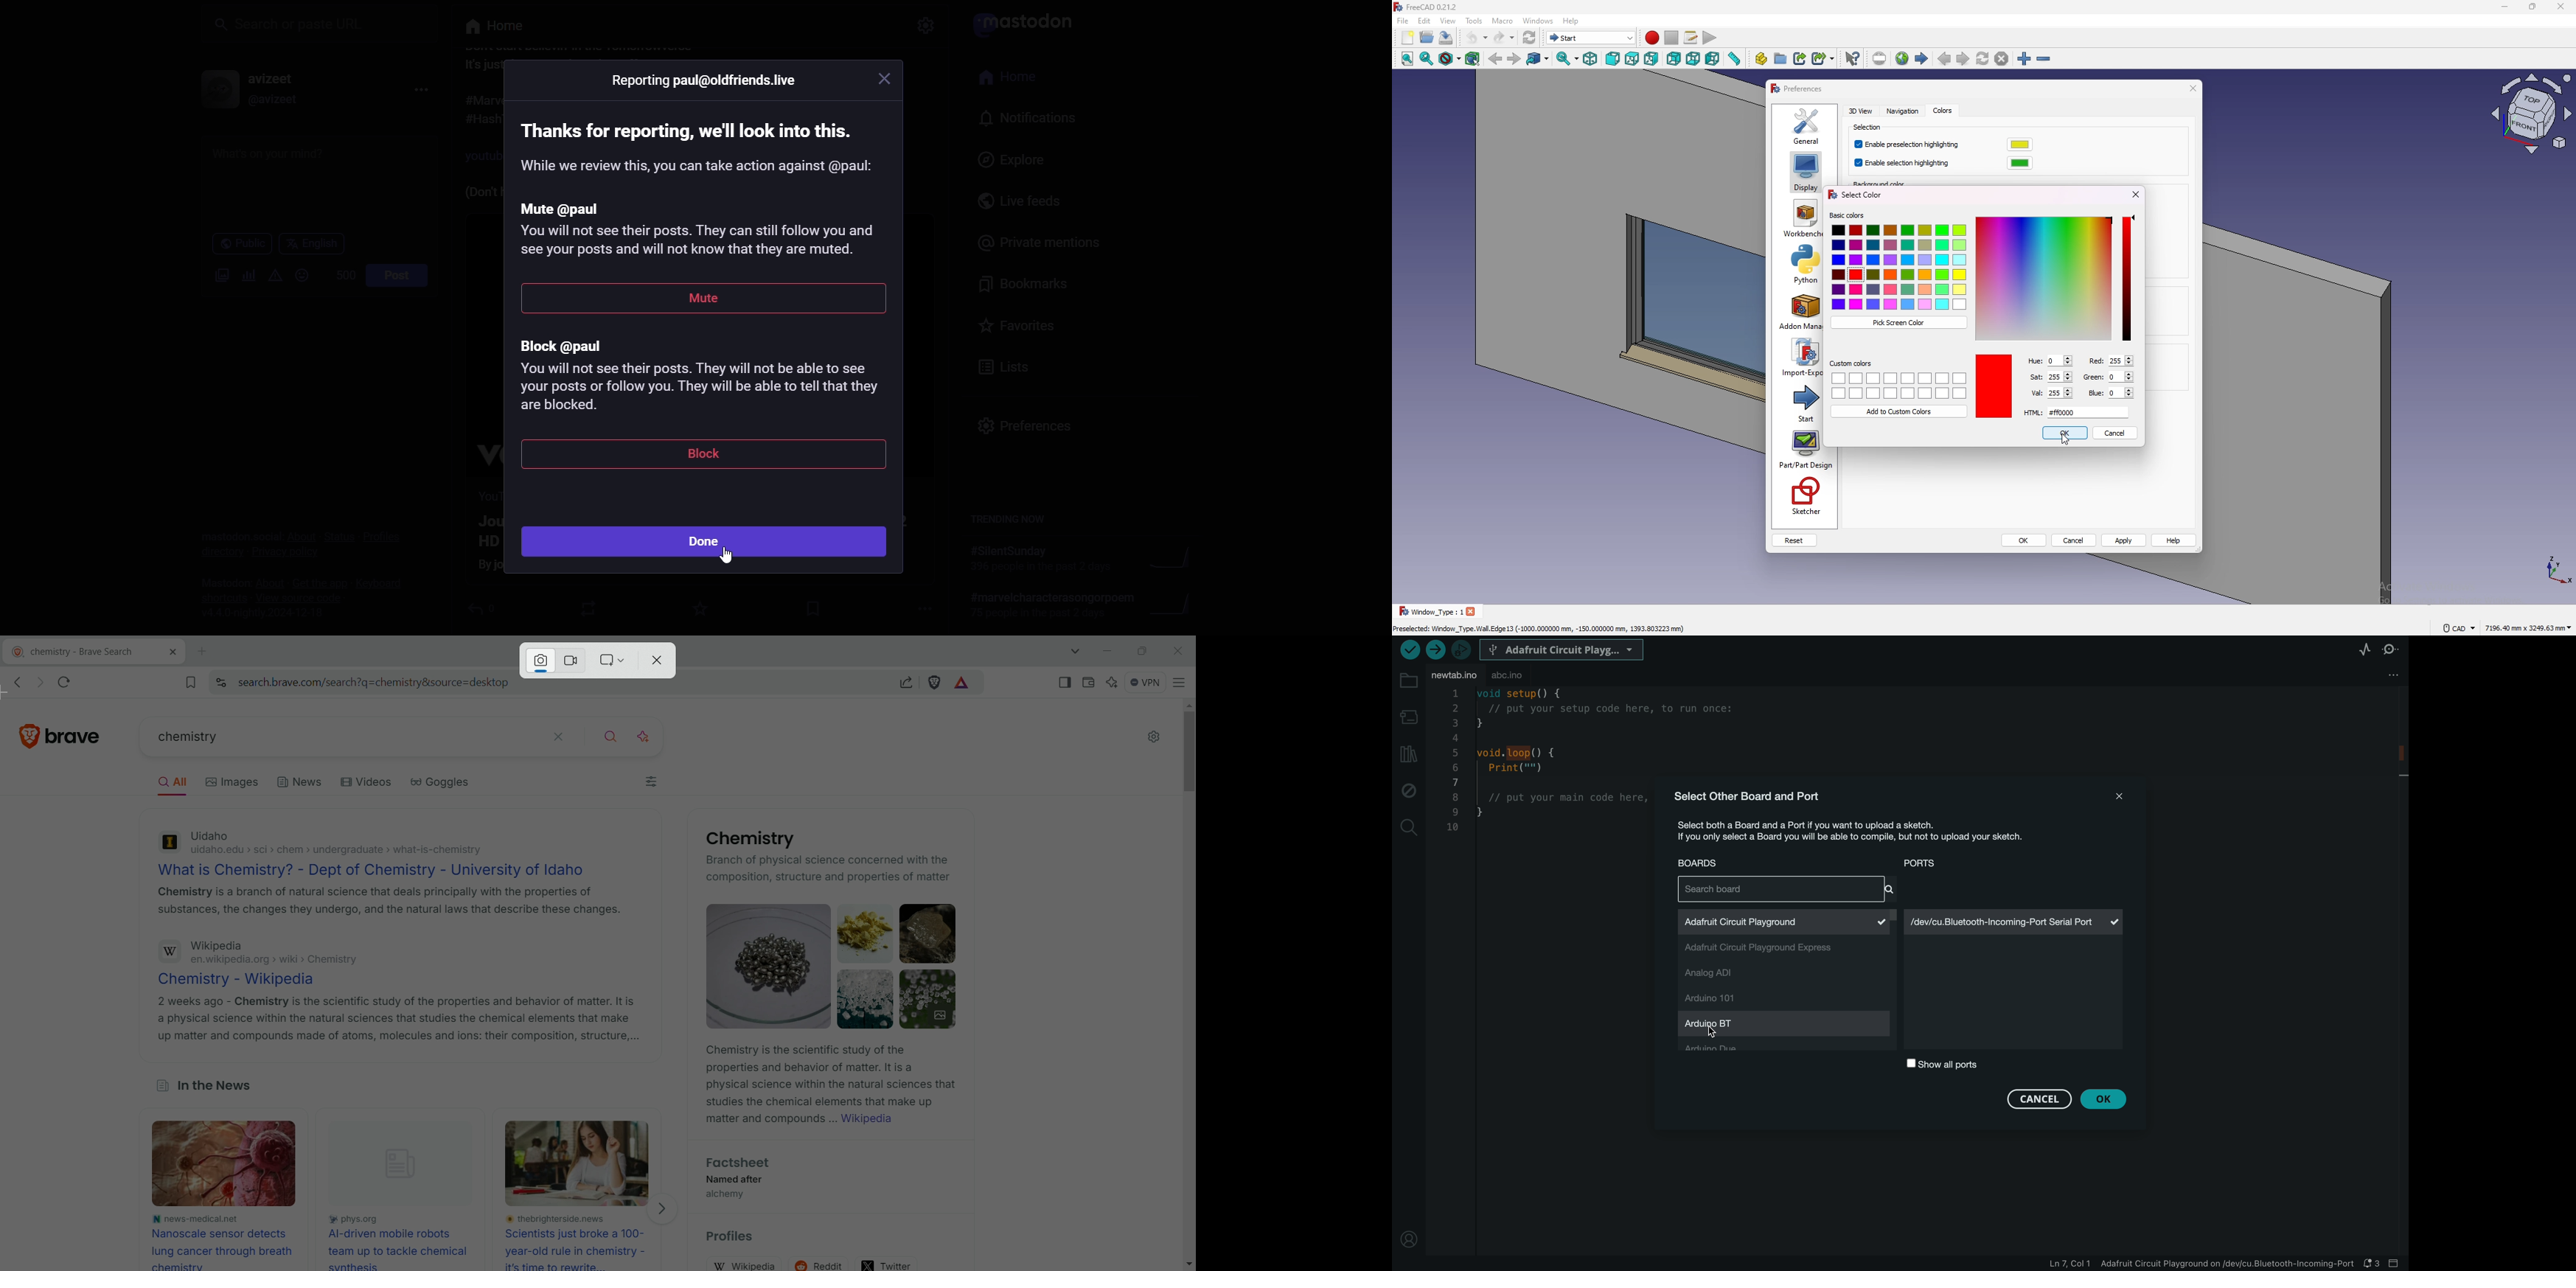  What do you see at coordinates (2060, 376) in the screenshot?
I see `126 ` at bounding box center [2060, 376].